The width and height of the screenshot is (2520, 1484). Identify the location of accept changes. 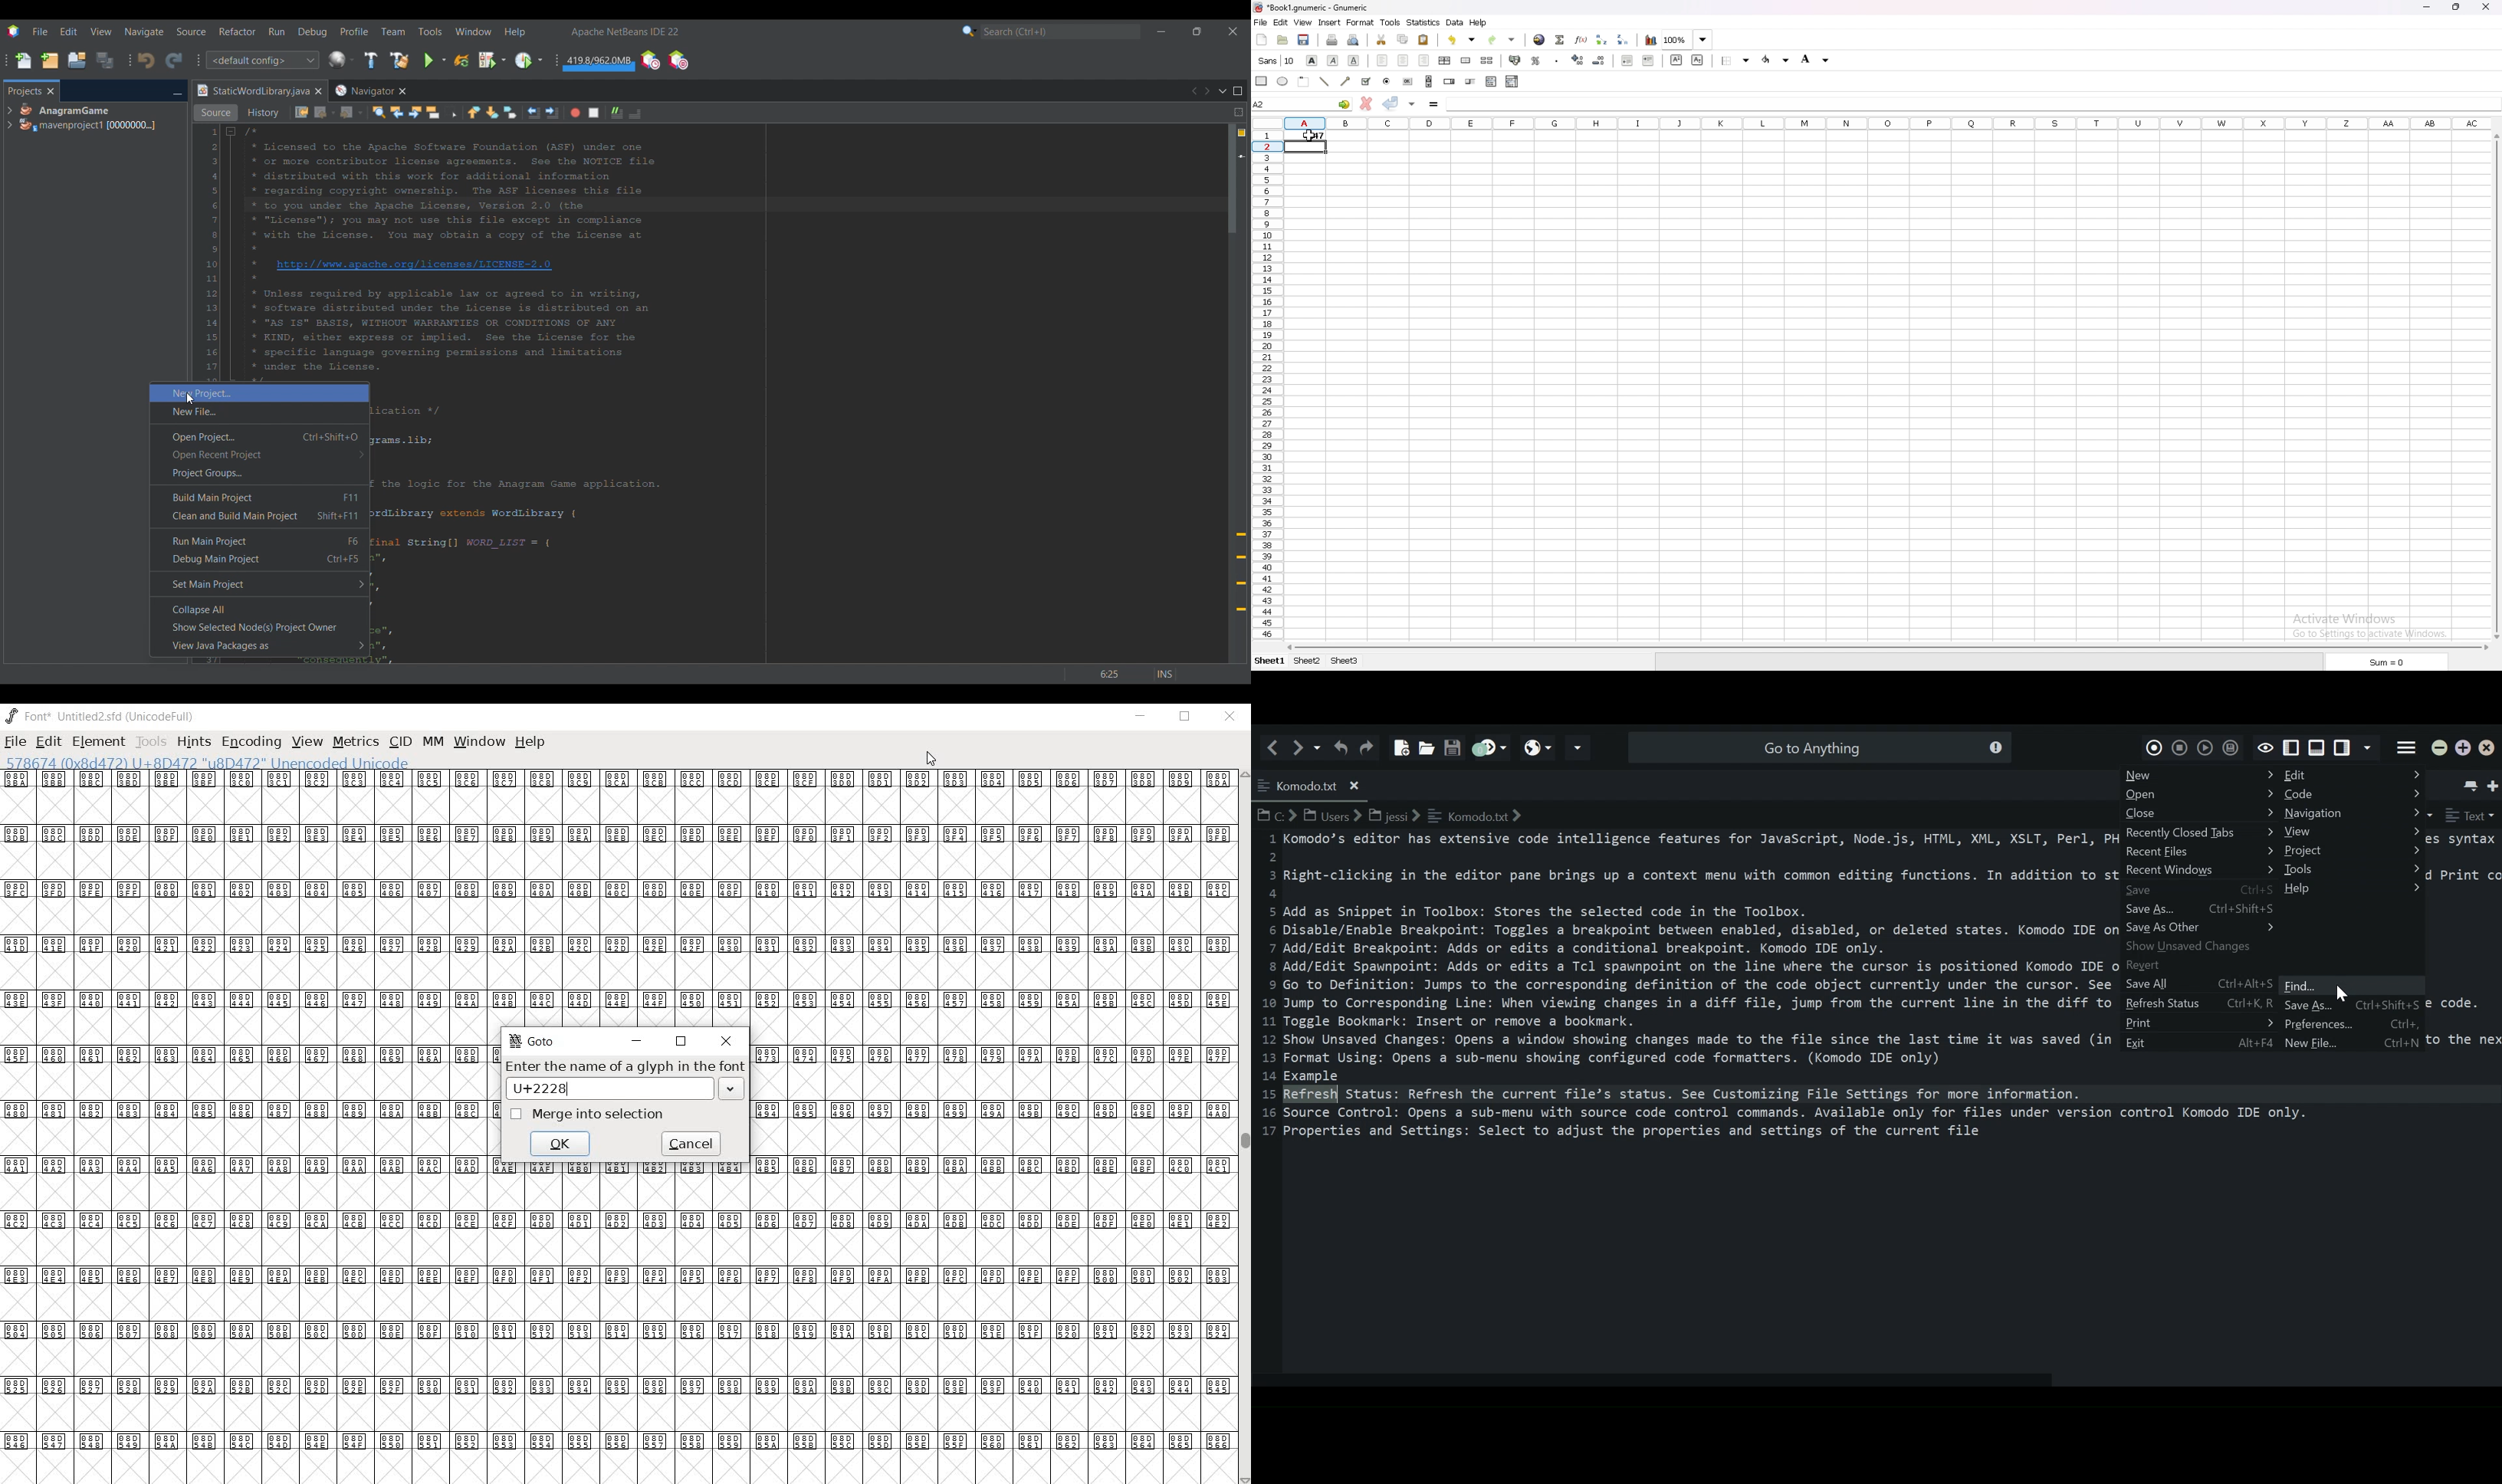
(1391, 103).